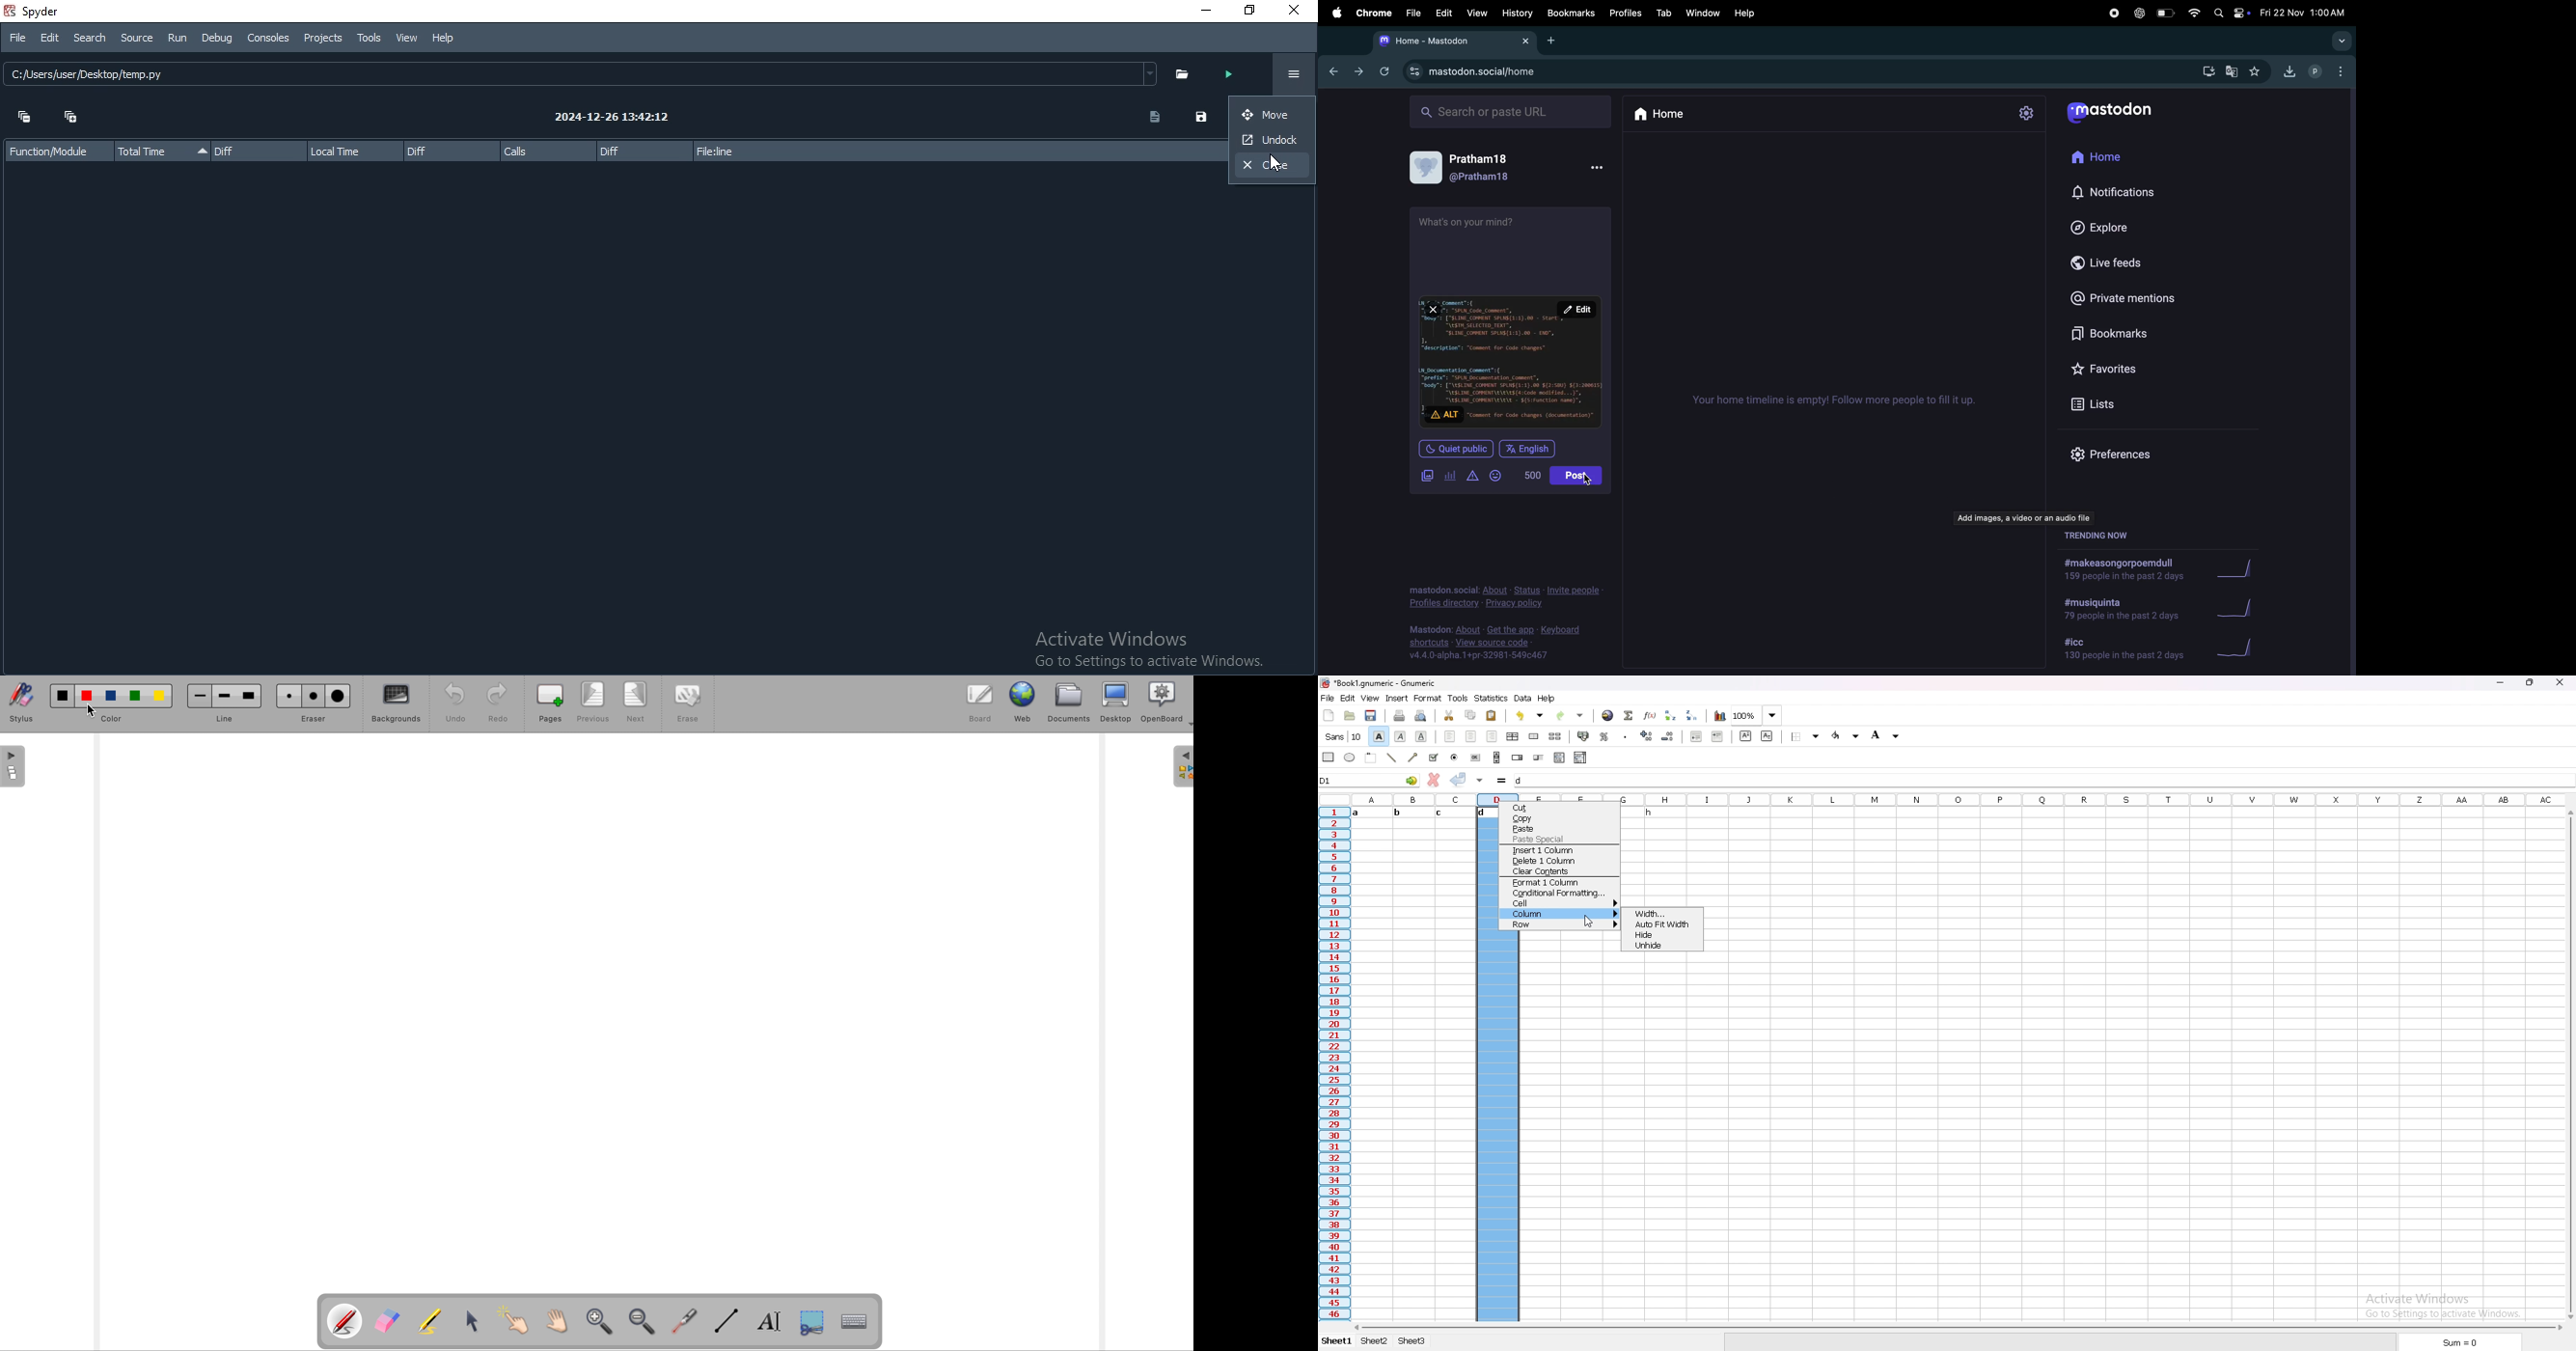 The height and width of the screenshot is (1372, 2576). What do you see at coordinates (17, 37) in the screenshot?
I see `File ` at bounding box center [17, 37].